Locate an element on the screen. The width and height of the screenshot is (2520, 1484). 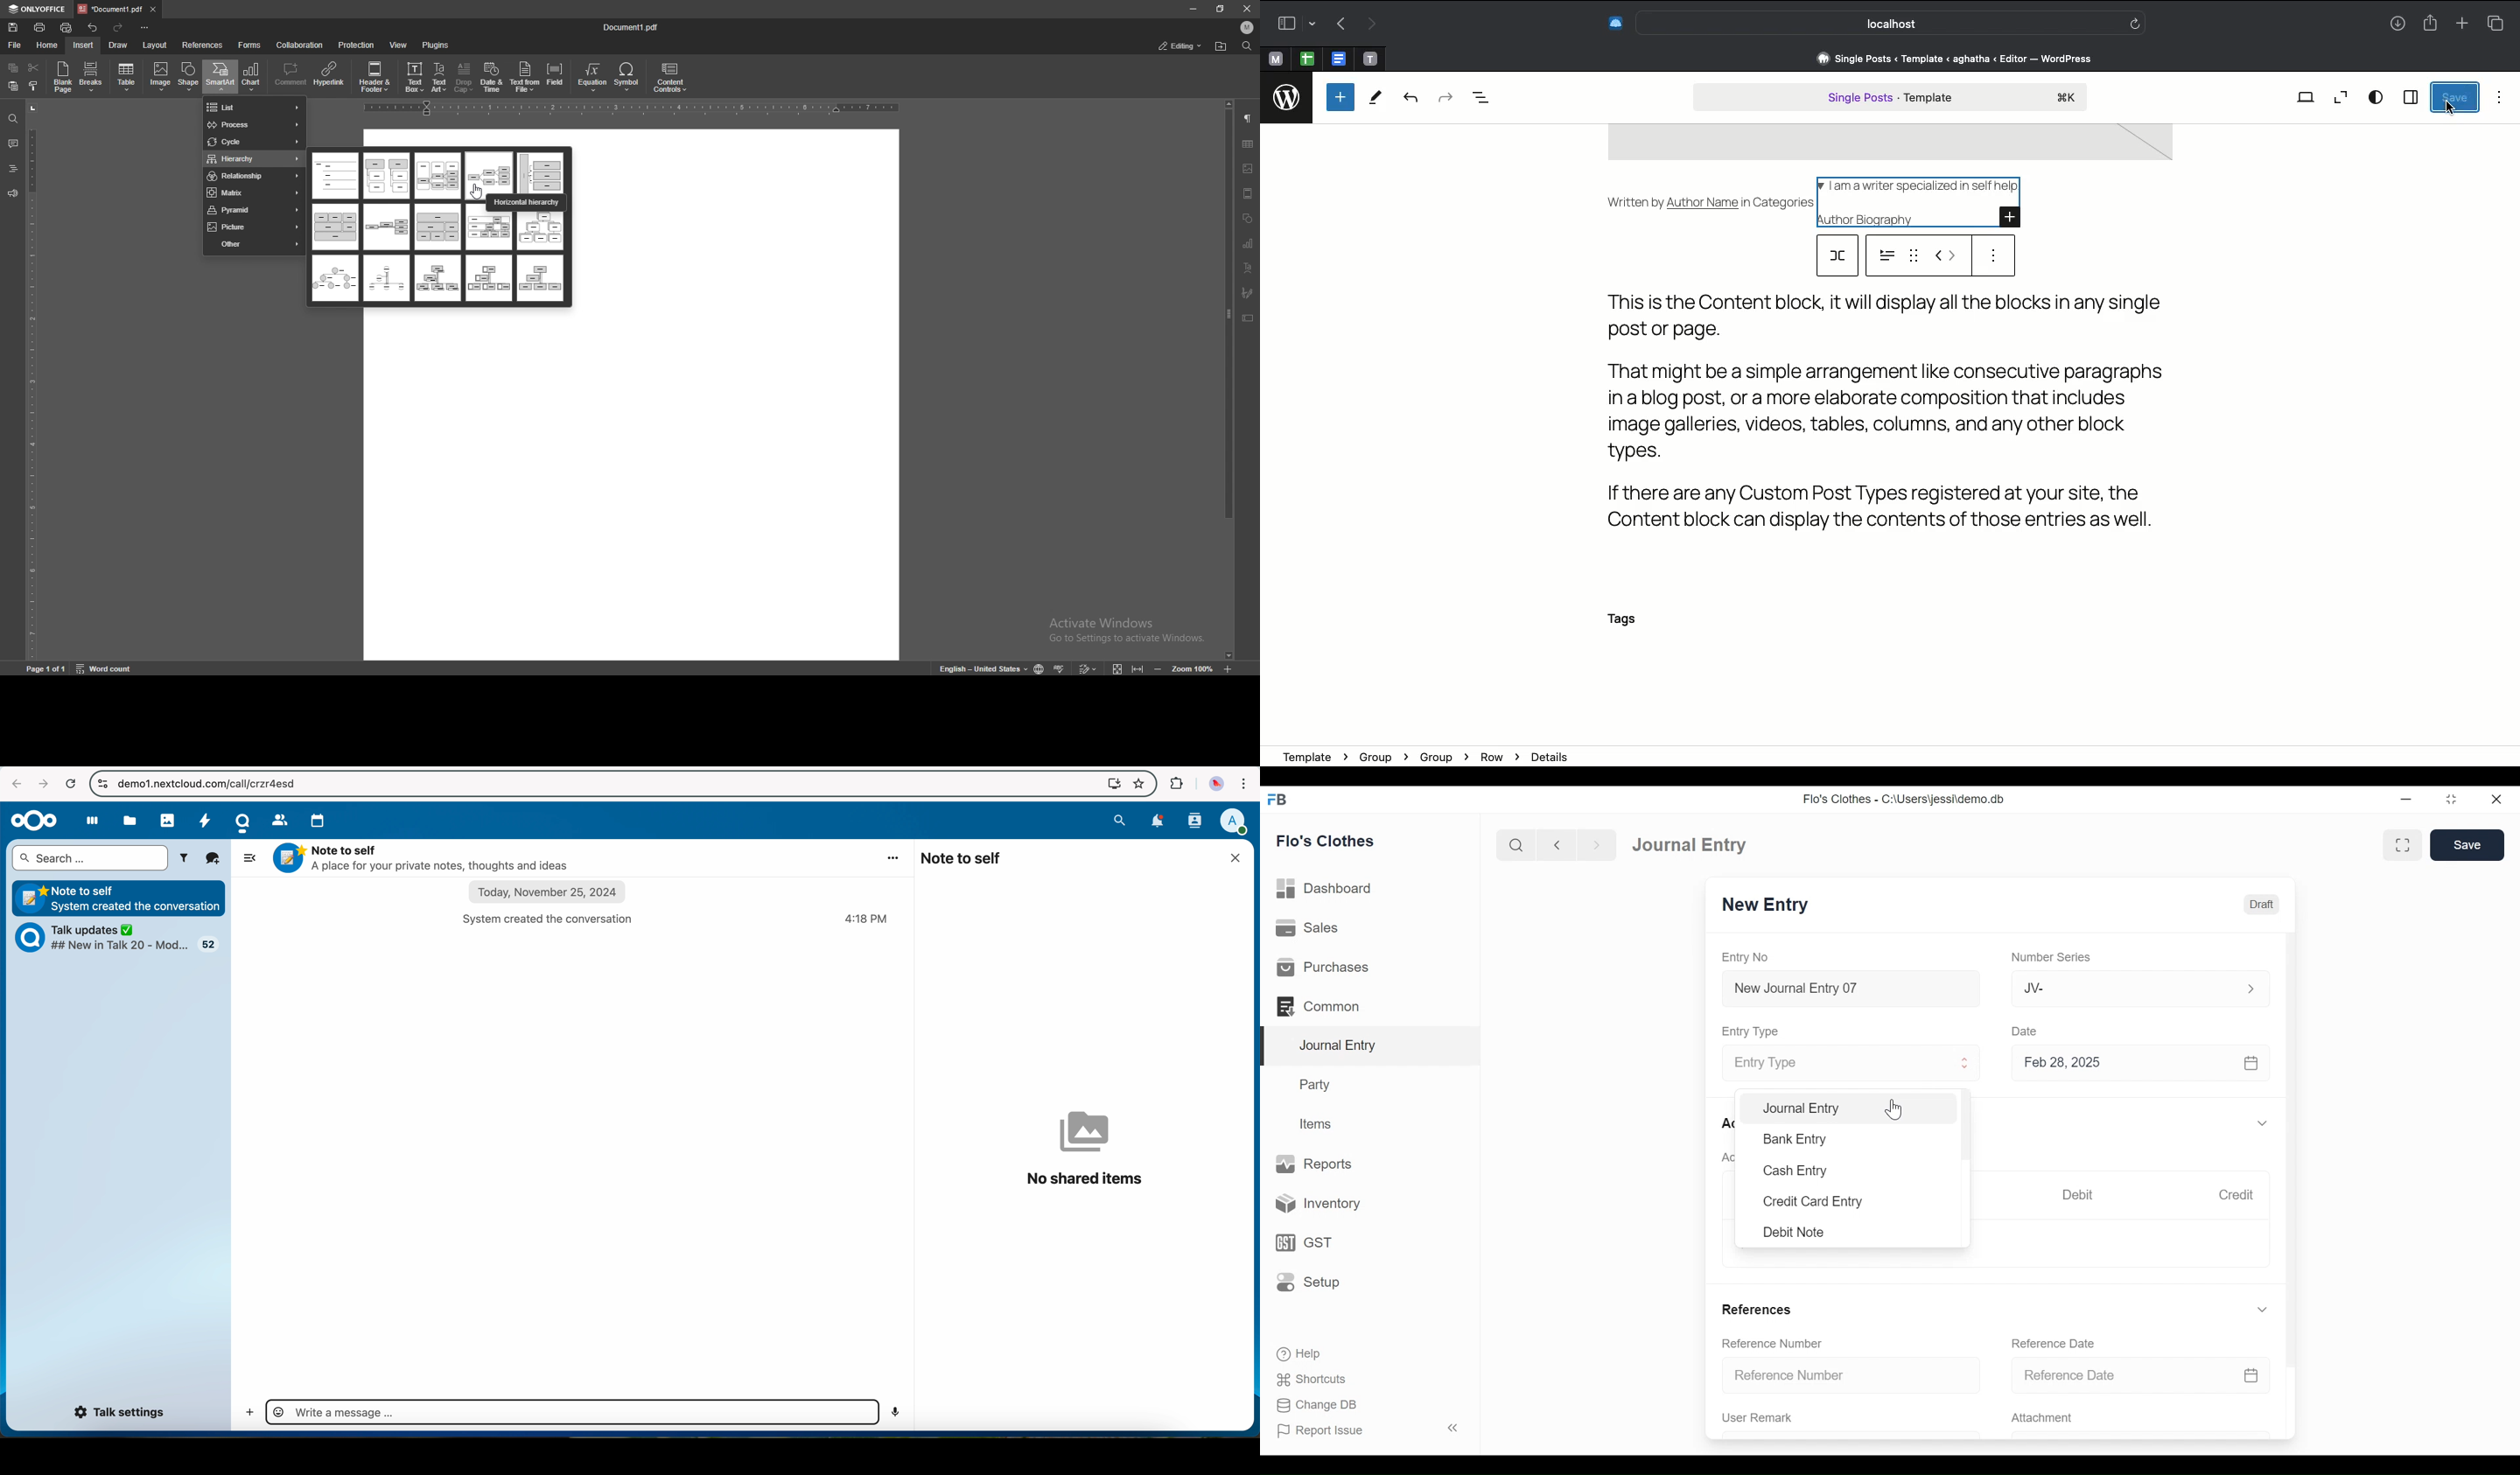
Items is located at coordinates (1318, 1124).